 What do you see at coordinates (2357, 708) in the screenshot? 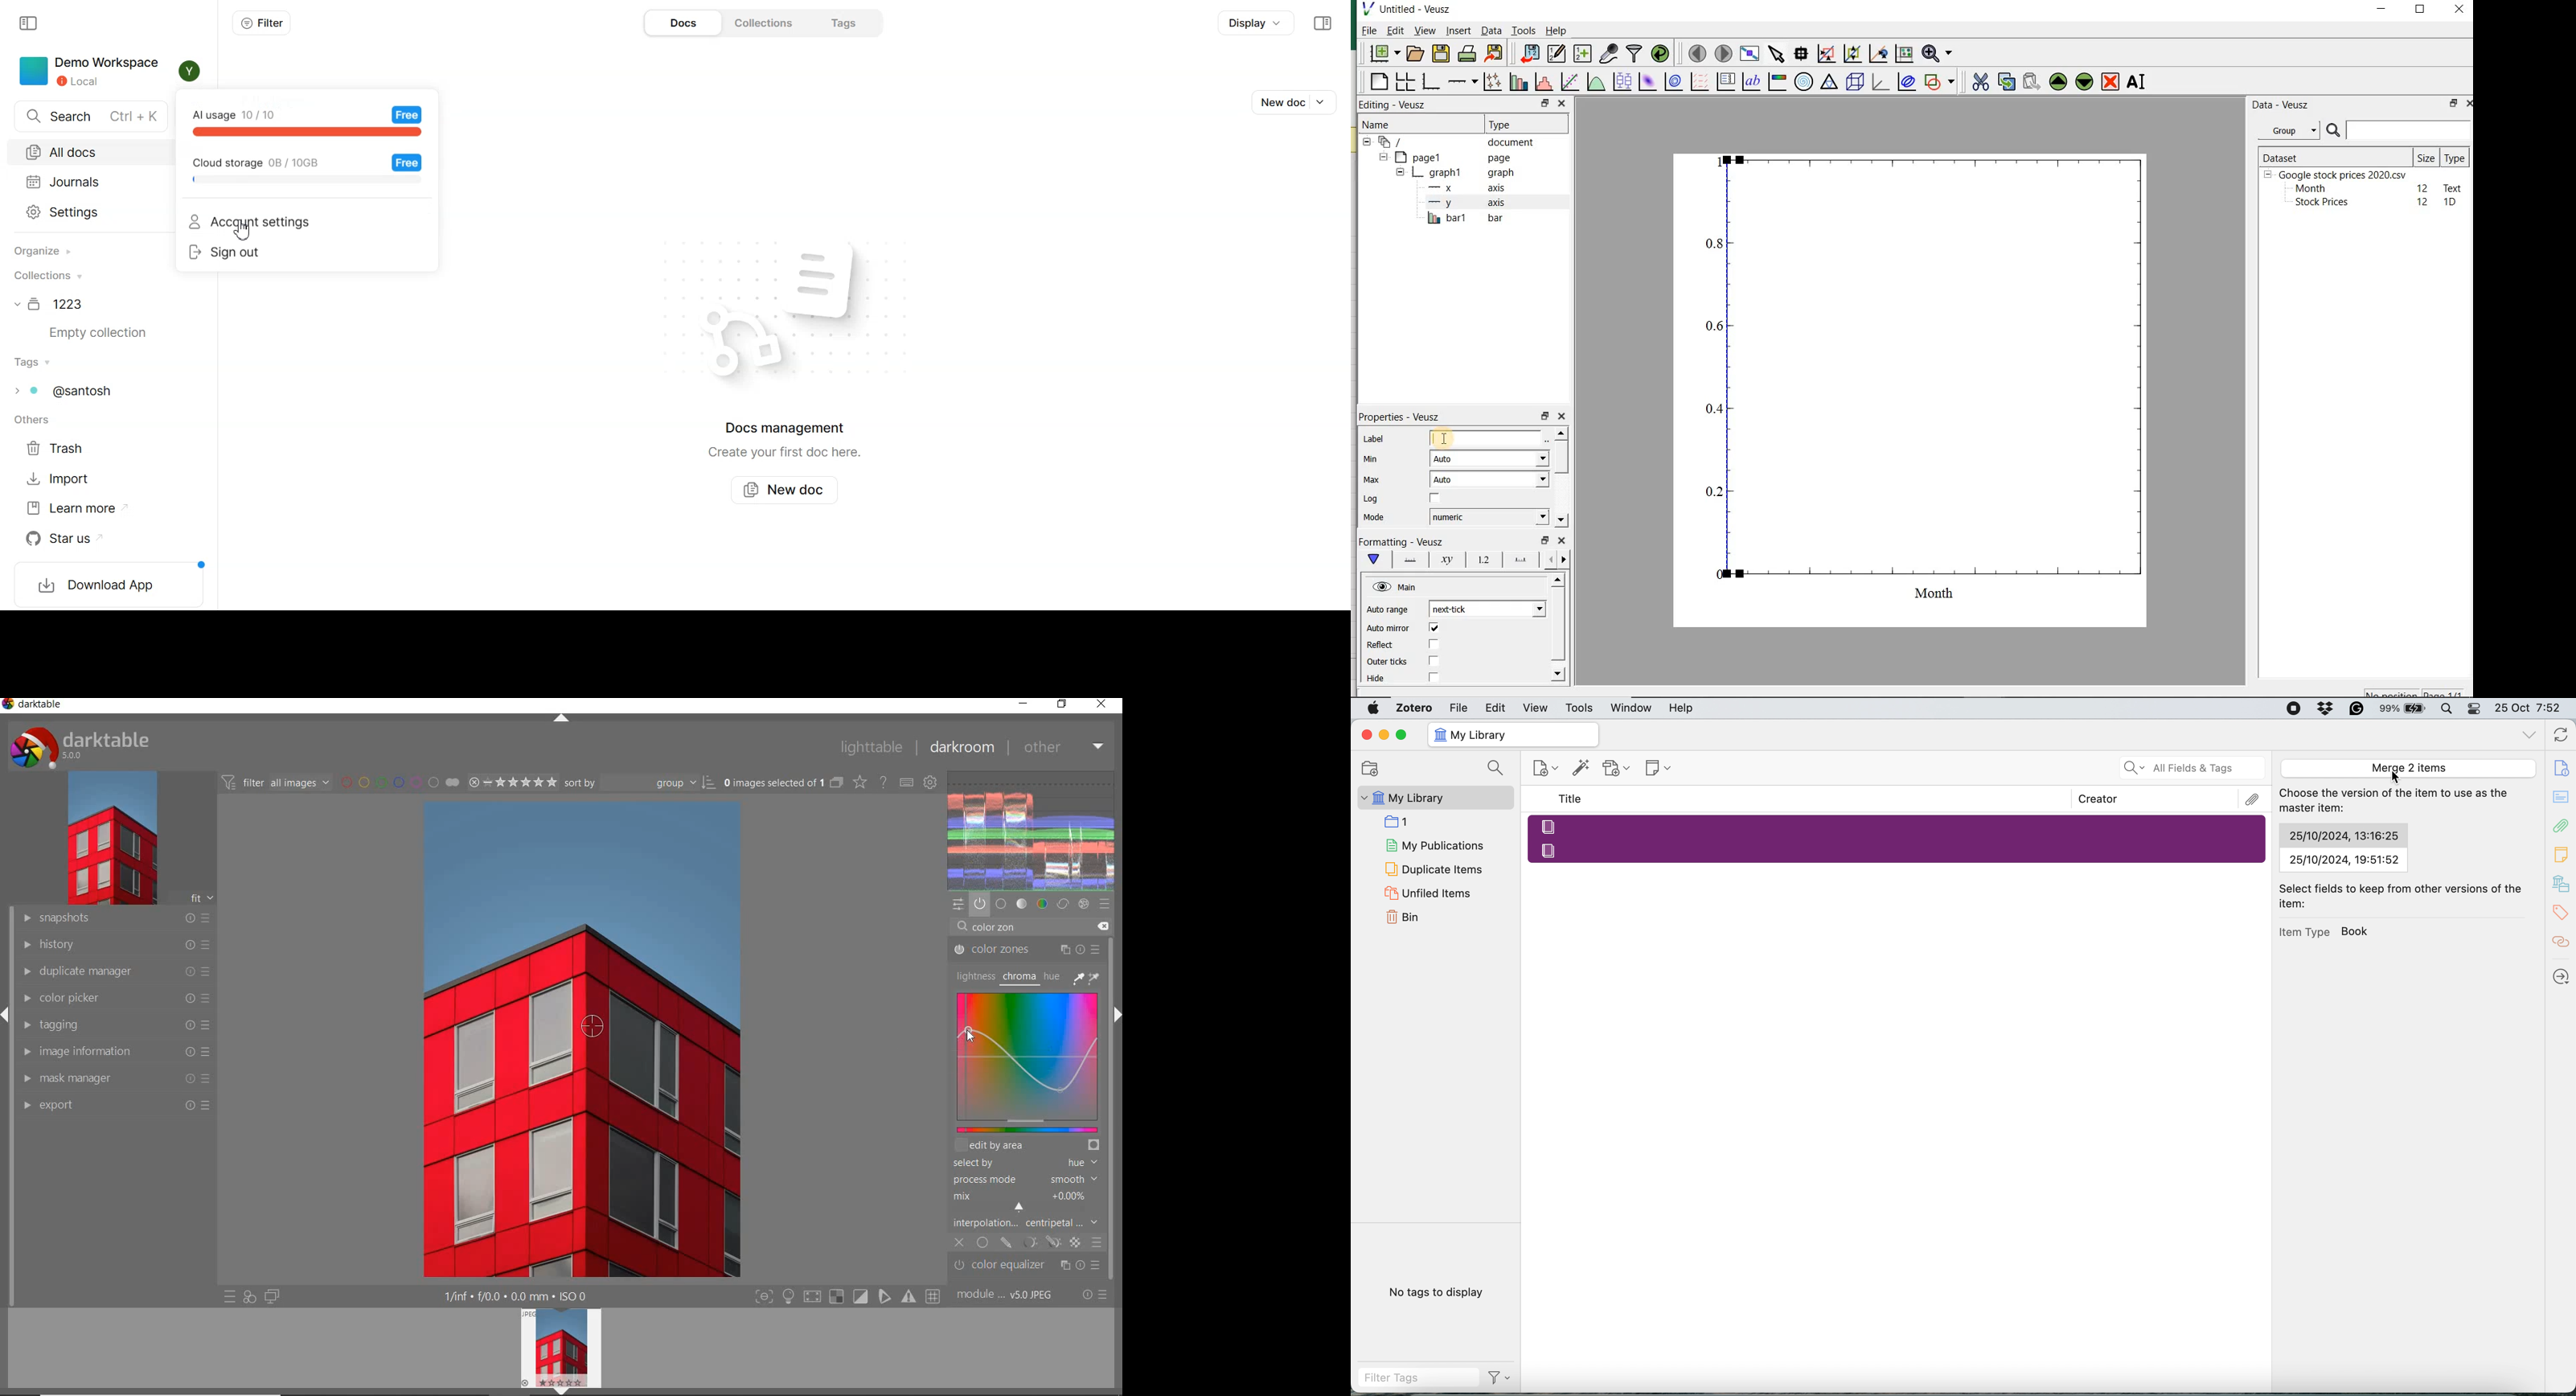
I see `Grammarly` at bounding box center [2357, 708].